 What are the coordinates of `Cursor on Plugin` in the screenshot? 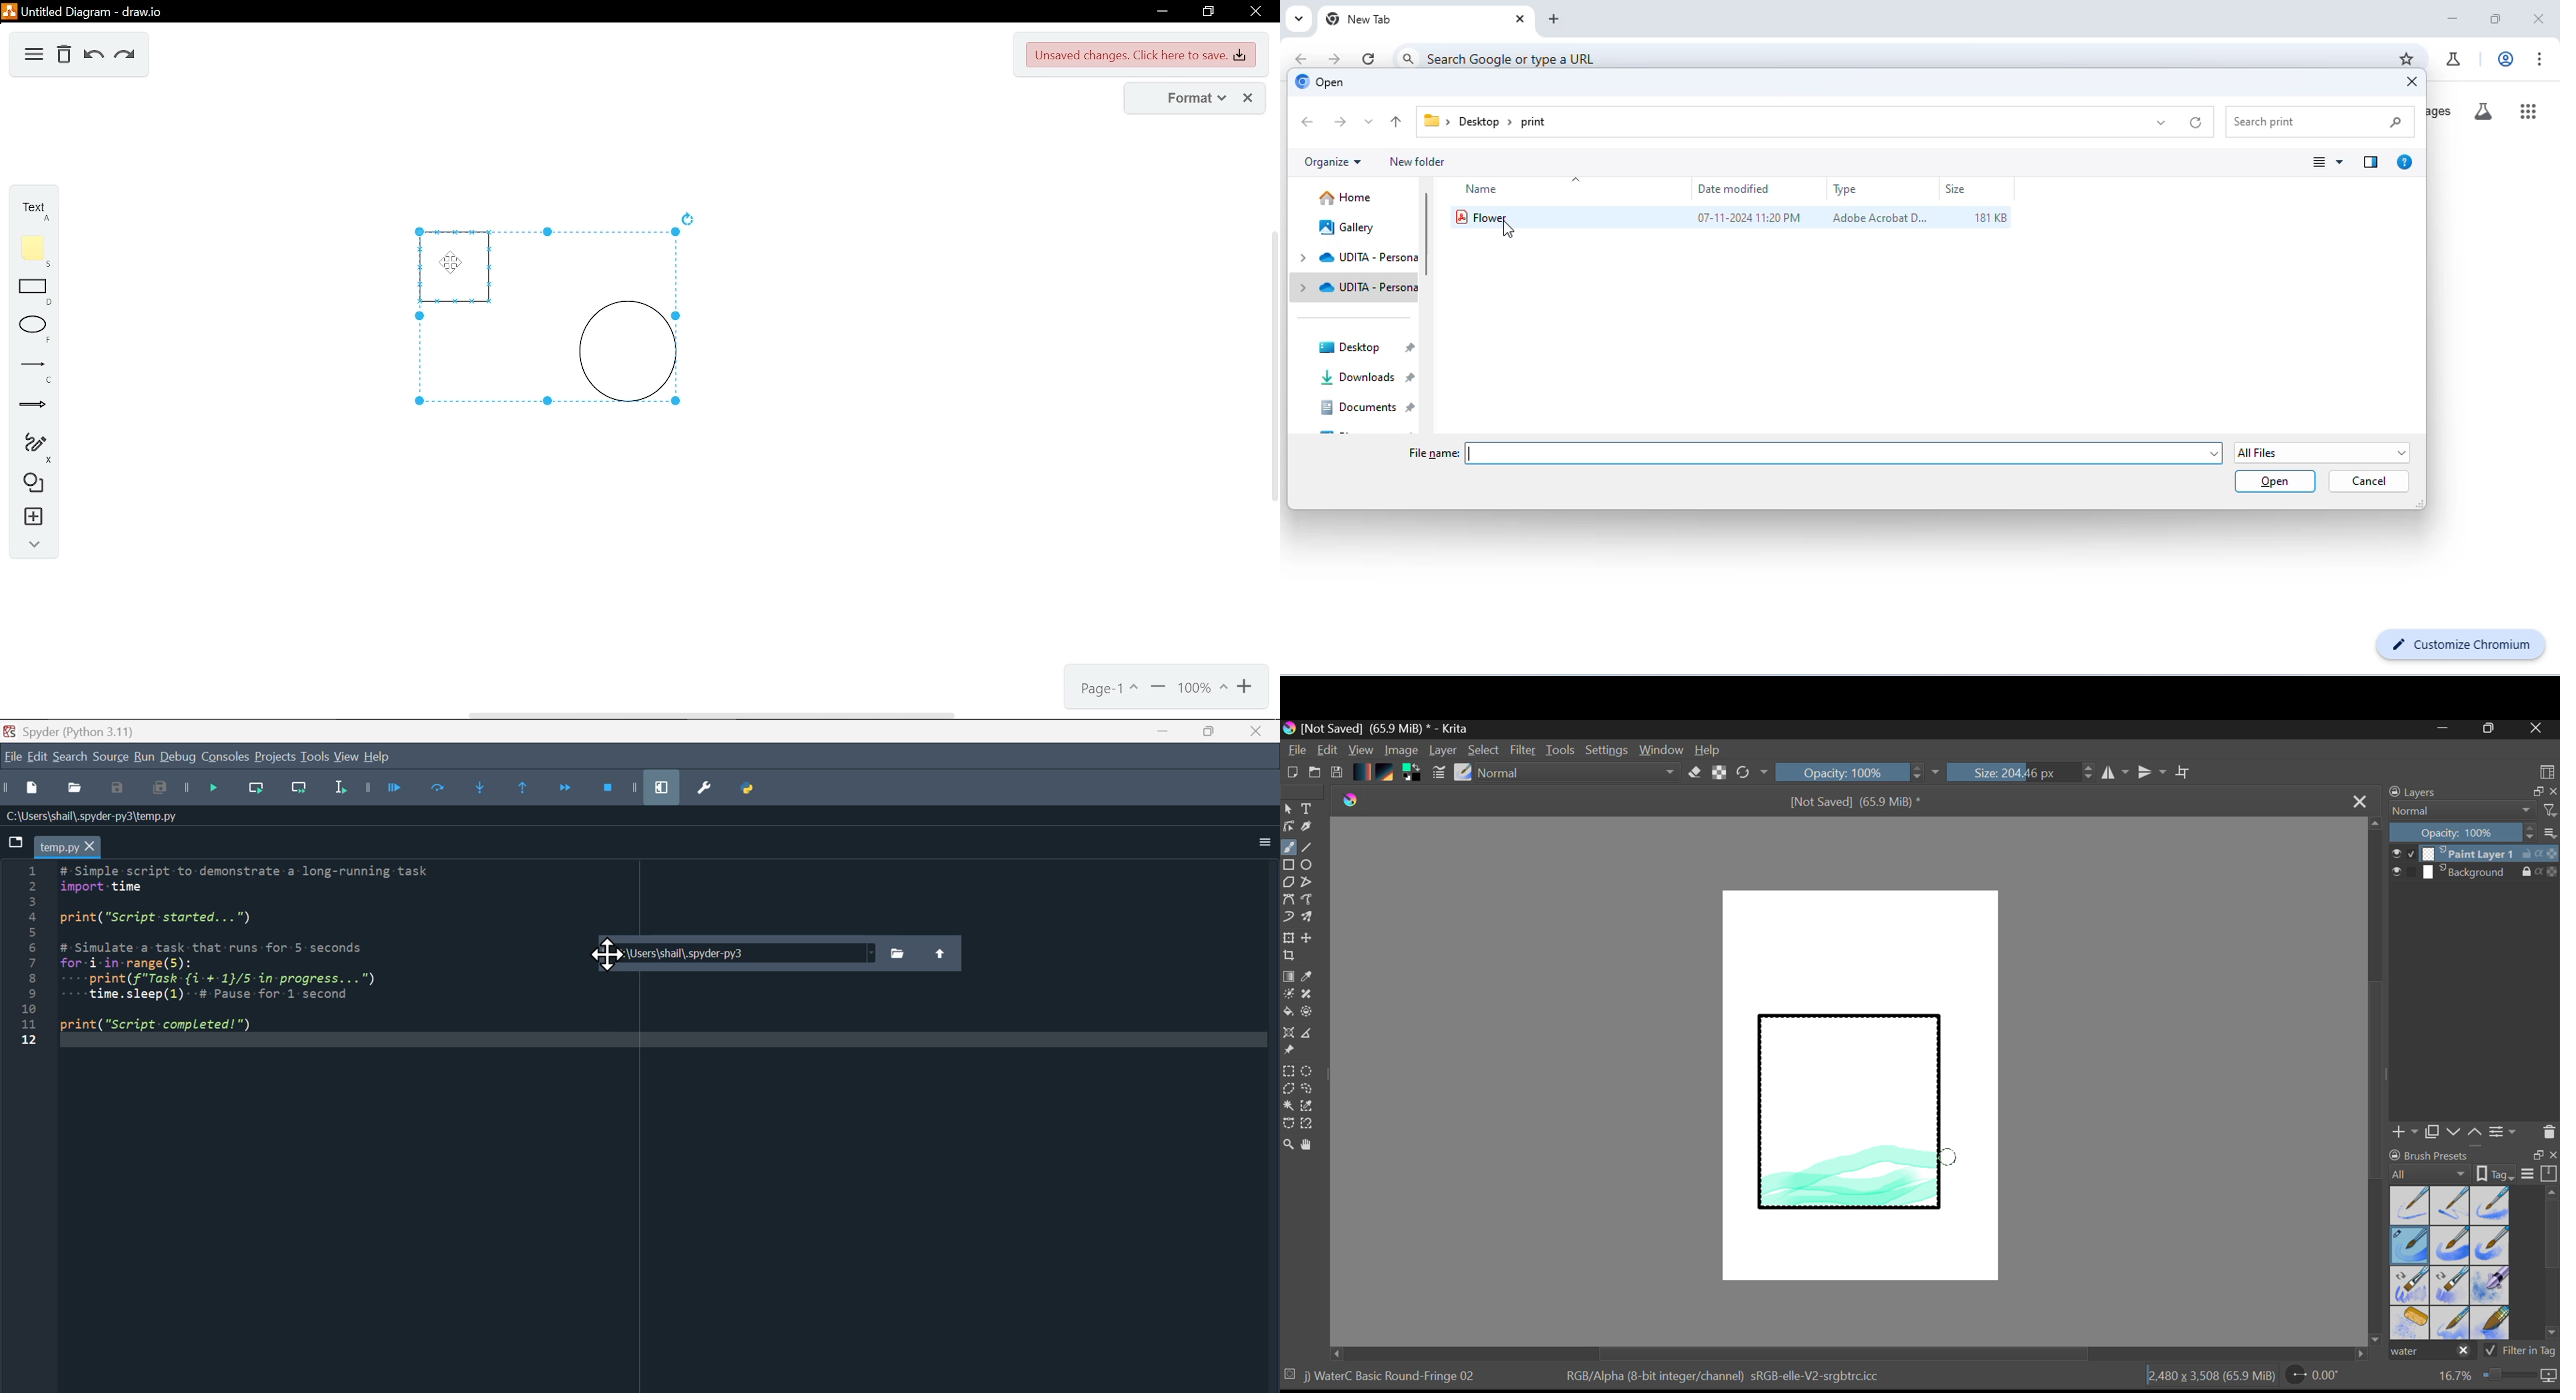 It's located at (606, 956).